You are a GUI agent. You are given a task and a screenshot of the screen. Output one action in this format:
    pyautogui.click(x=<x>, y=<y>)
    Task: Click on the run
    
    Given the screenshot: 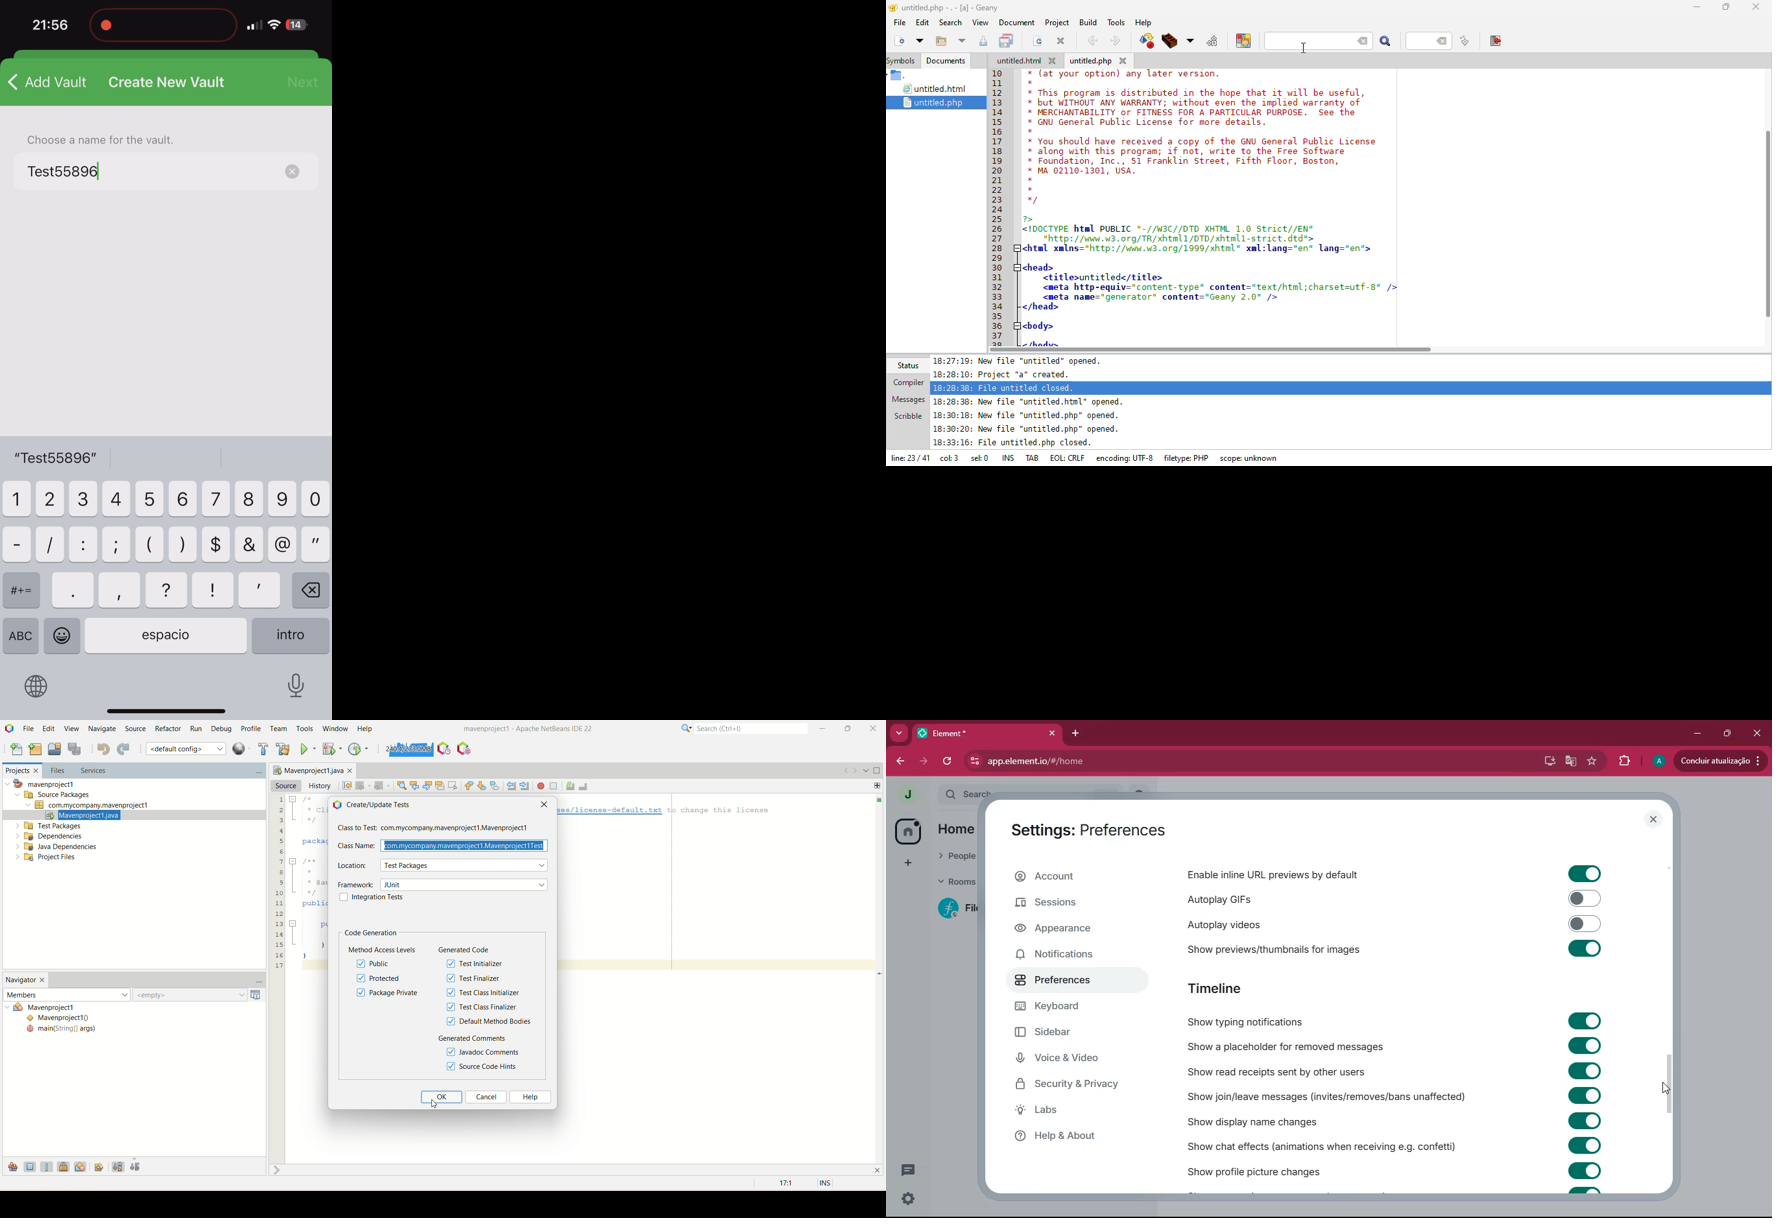 What is the action you would take?
    pyautogui.click(x=196, y=729)
    